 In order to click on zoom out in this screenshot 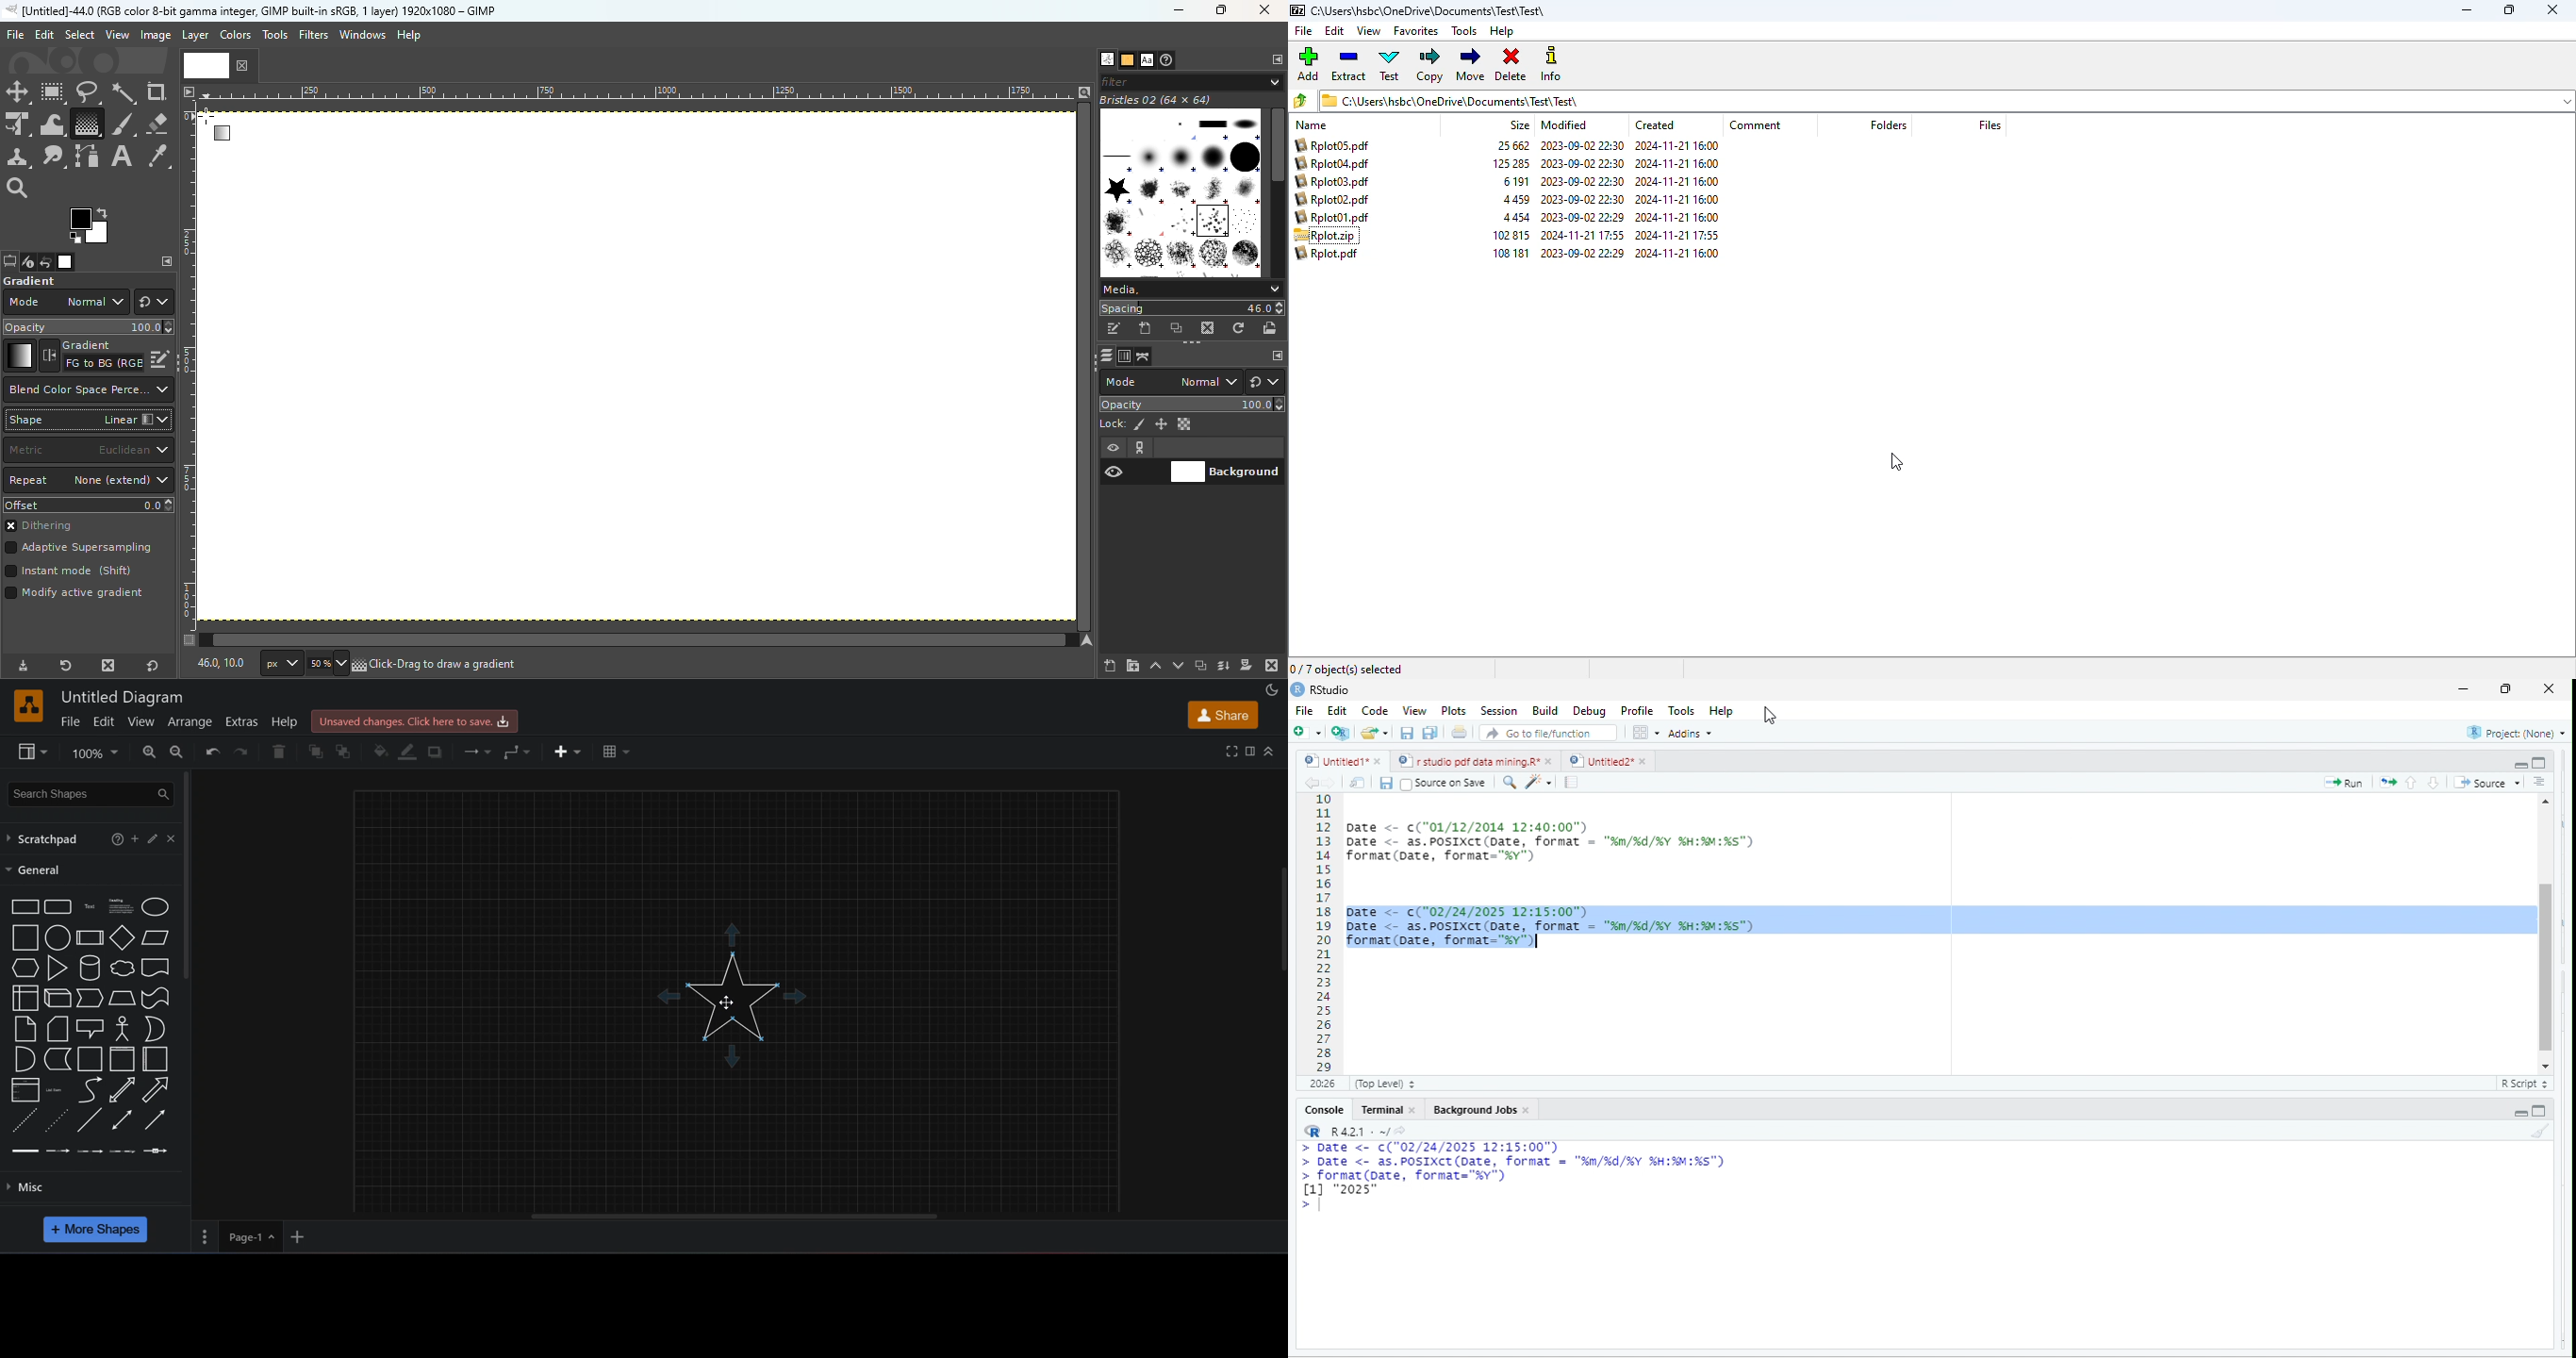, I will do `click(176, 752)`.